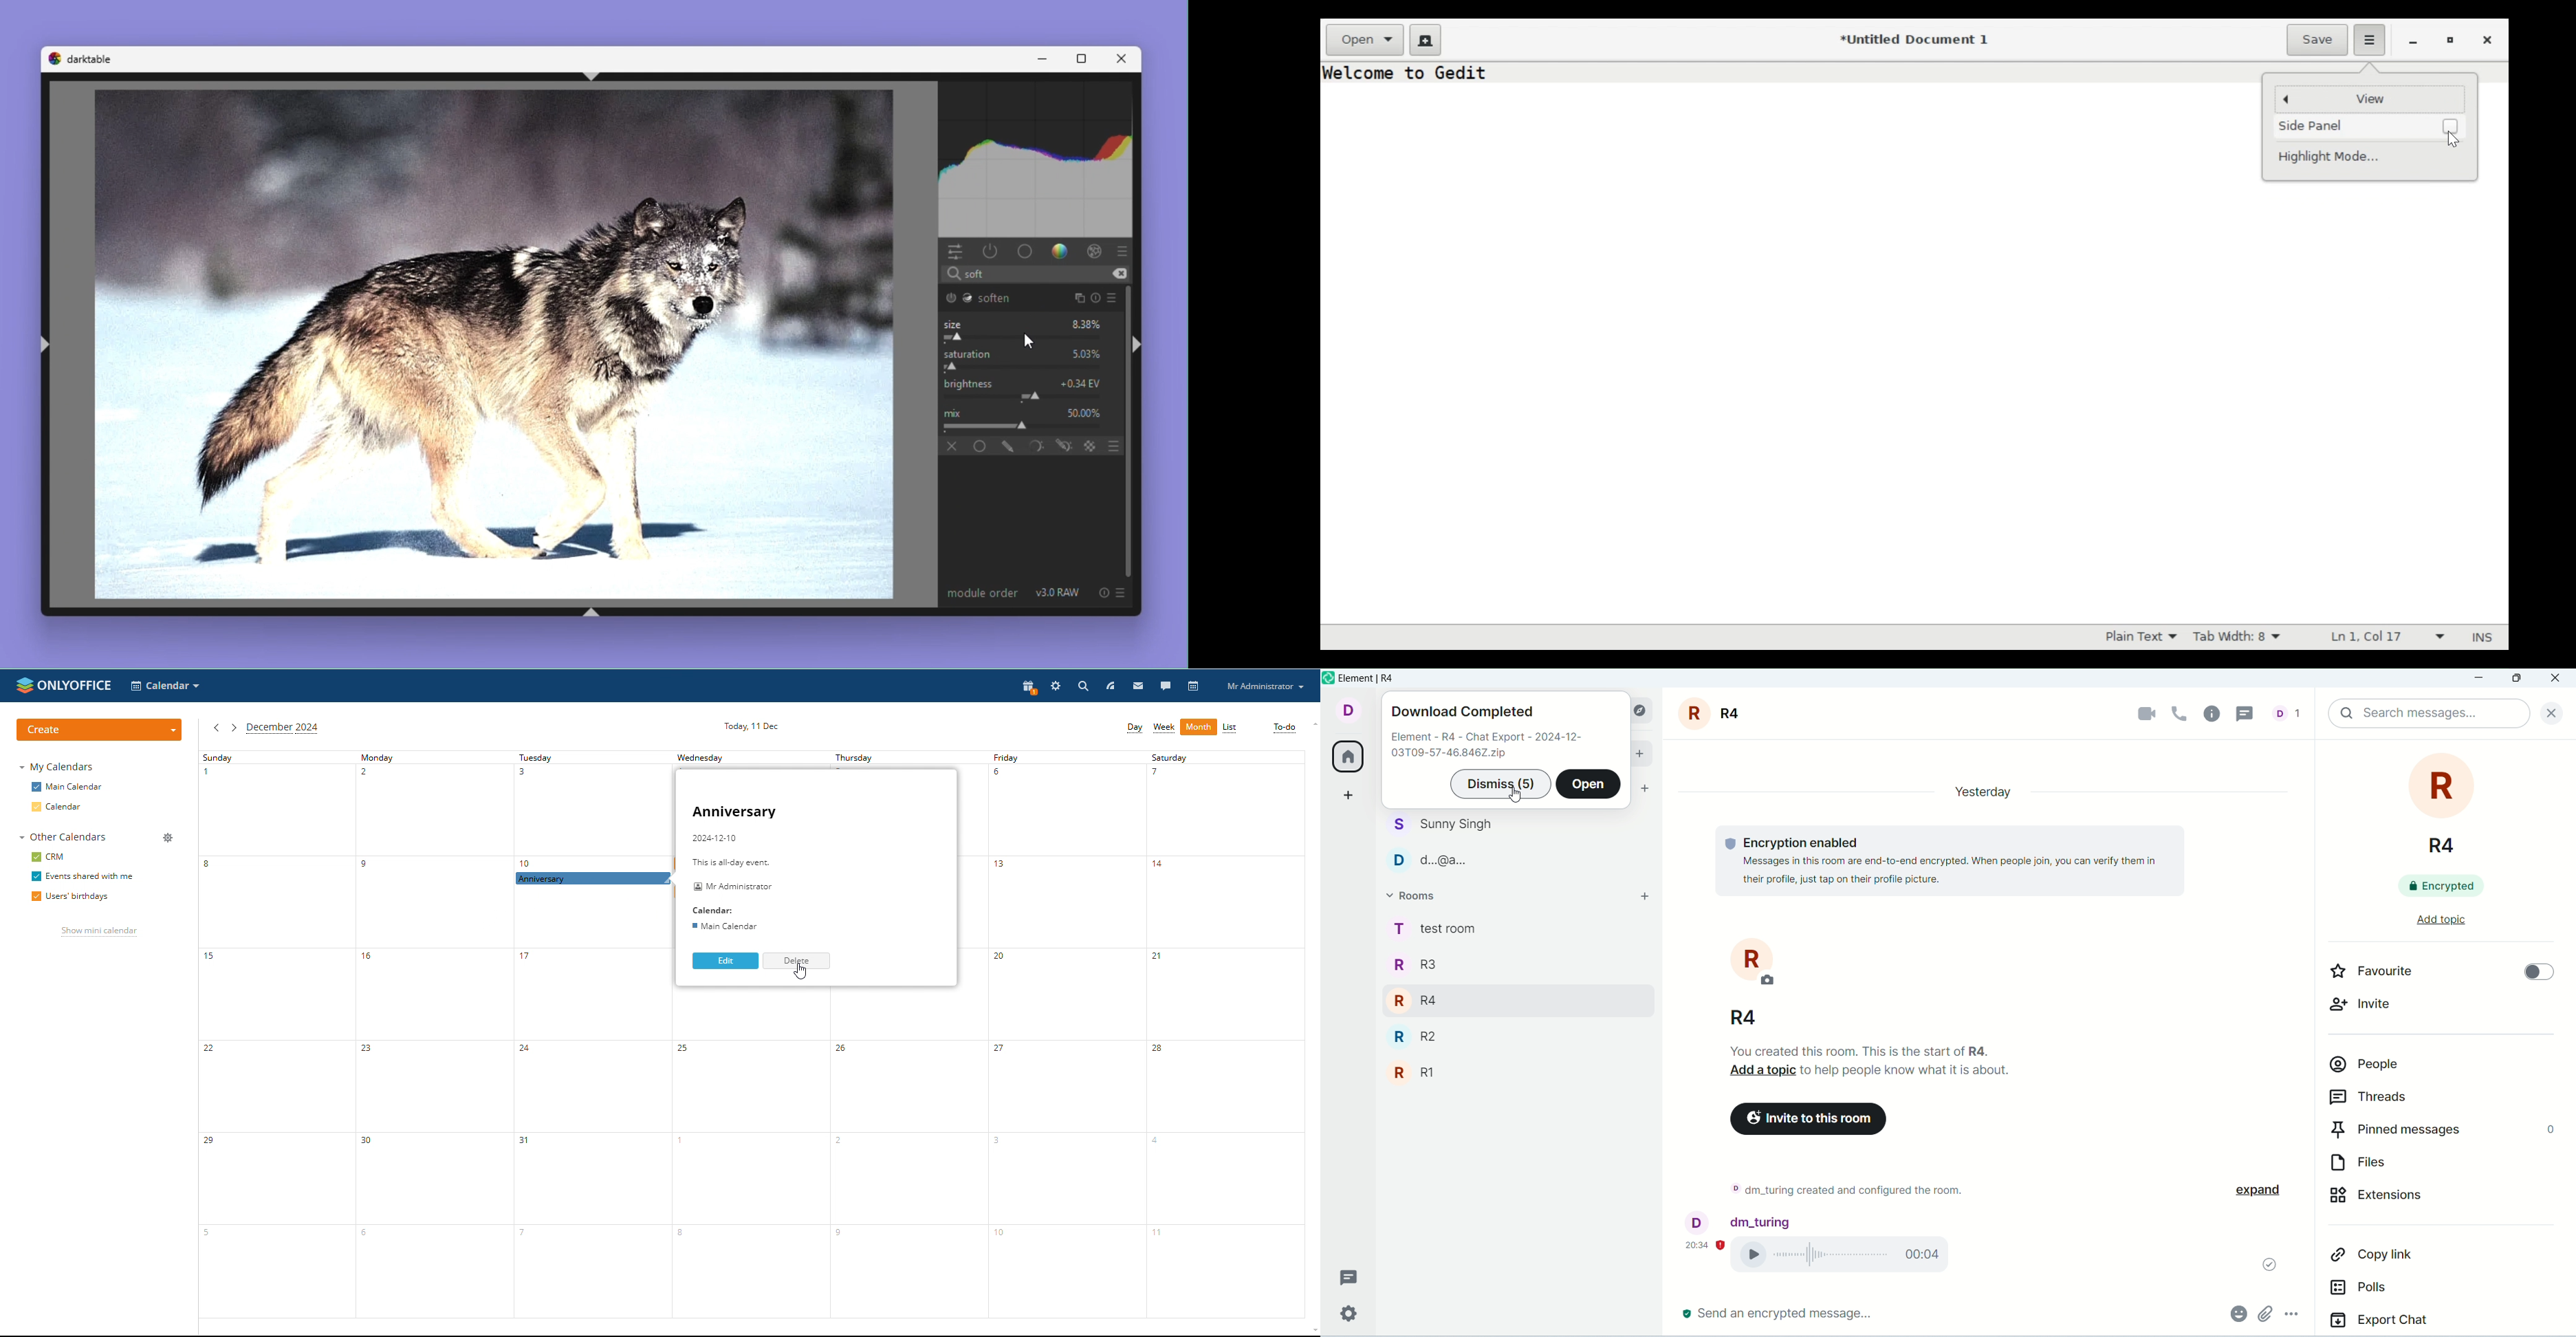  What do you see at coordinates (53, 58) in the screenshot?
I see `logo` at bounding box center [53, 58].